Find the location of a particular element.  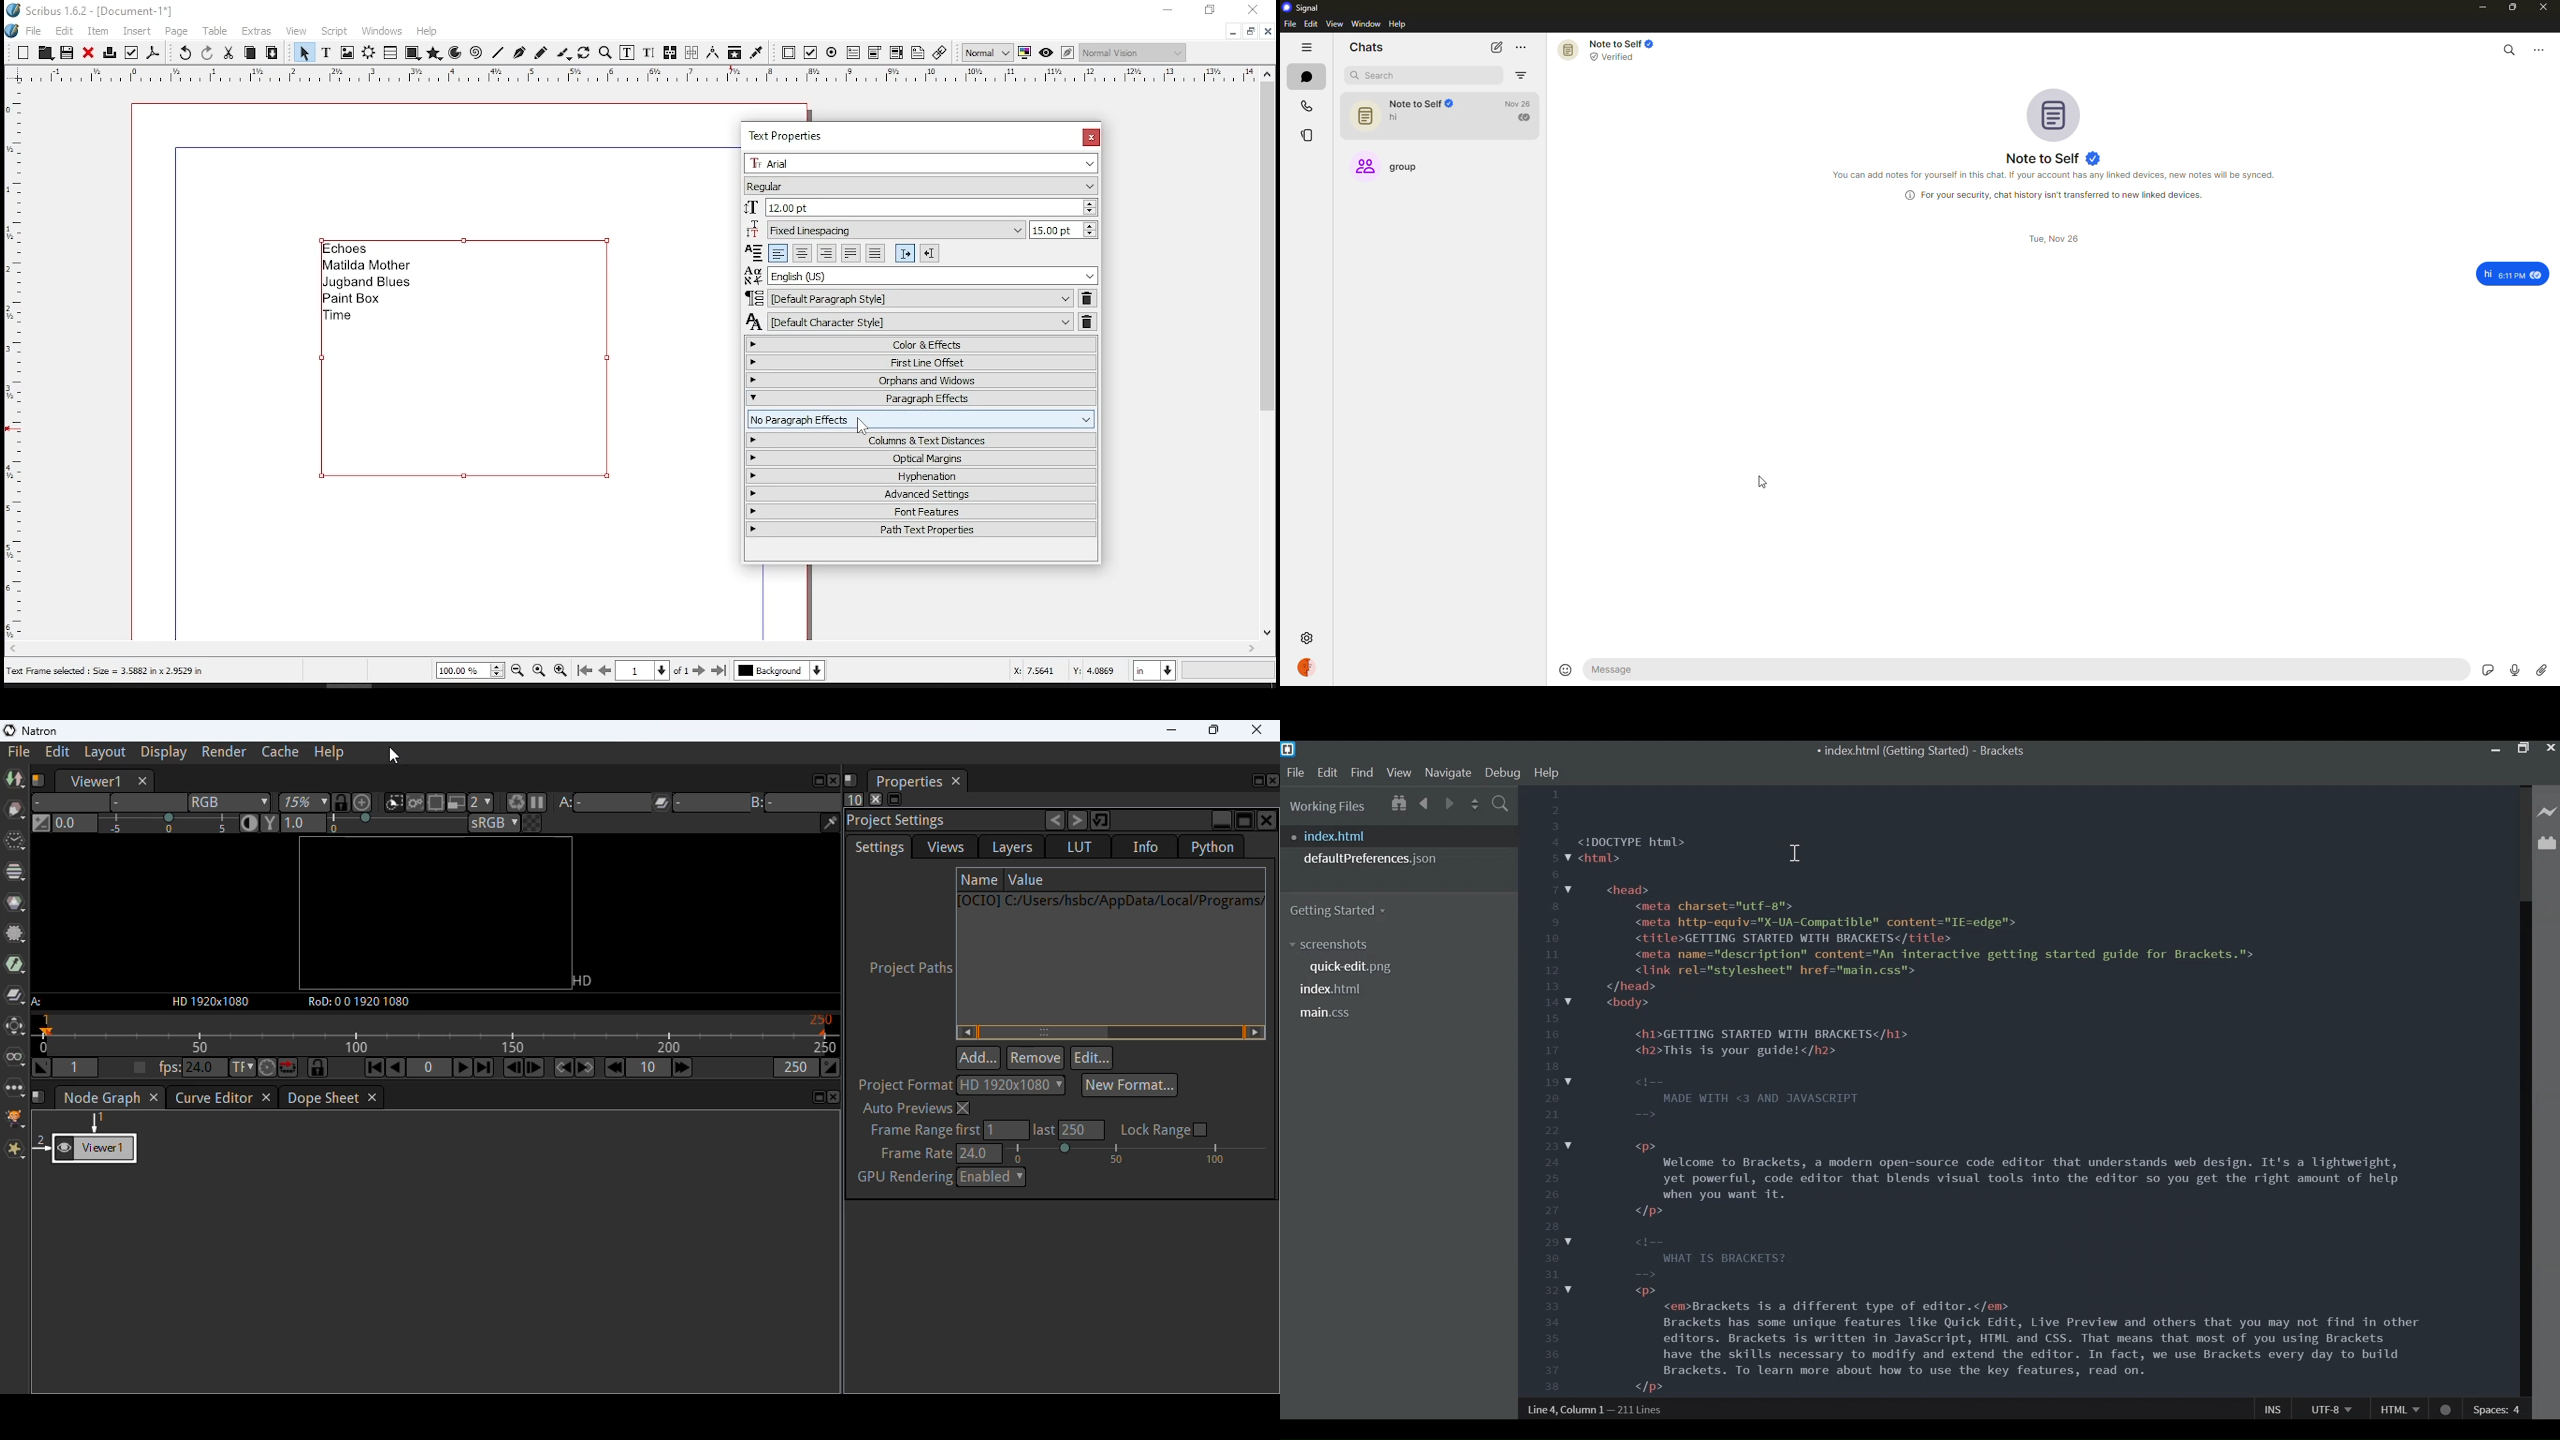

Vertical Scroll bar is located at coordinates (2523, 1149).